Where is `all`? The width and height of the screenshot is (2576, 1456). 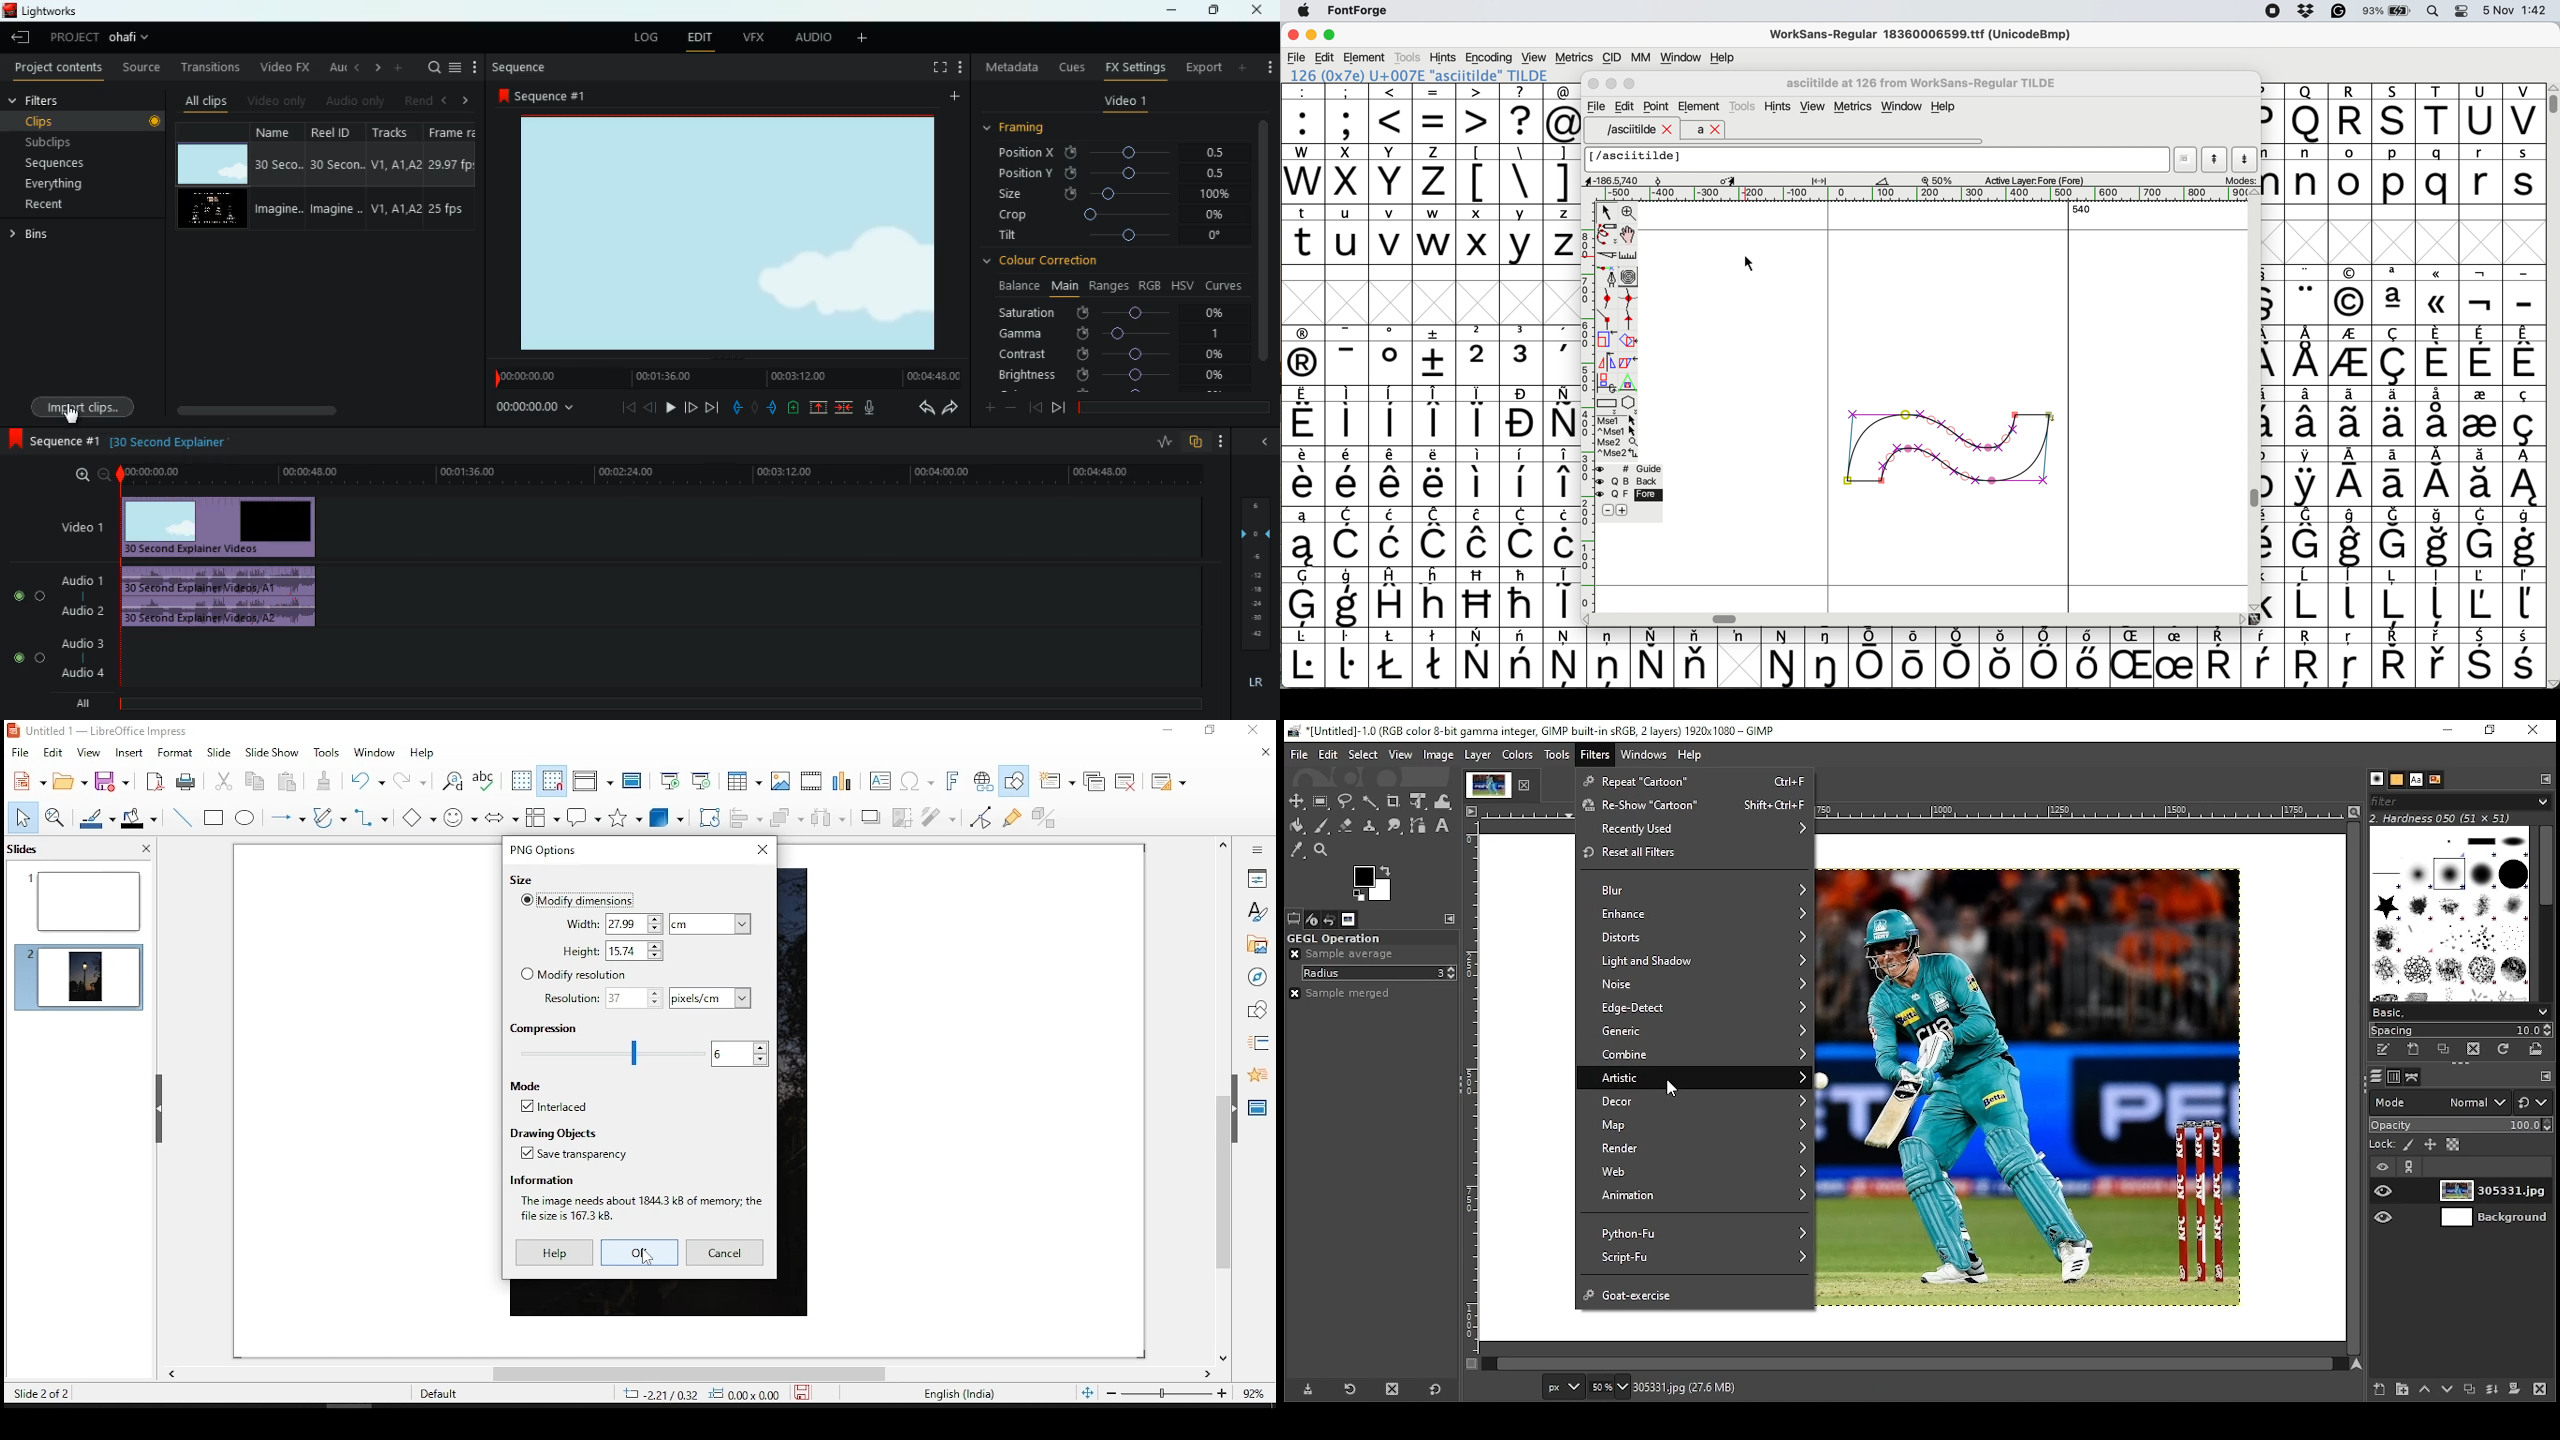 all is located at coordinates (78, 702).